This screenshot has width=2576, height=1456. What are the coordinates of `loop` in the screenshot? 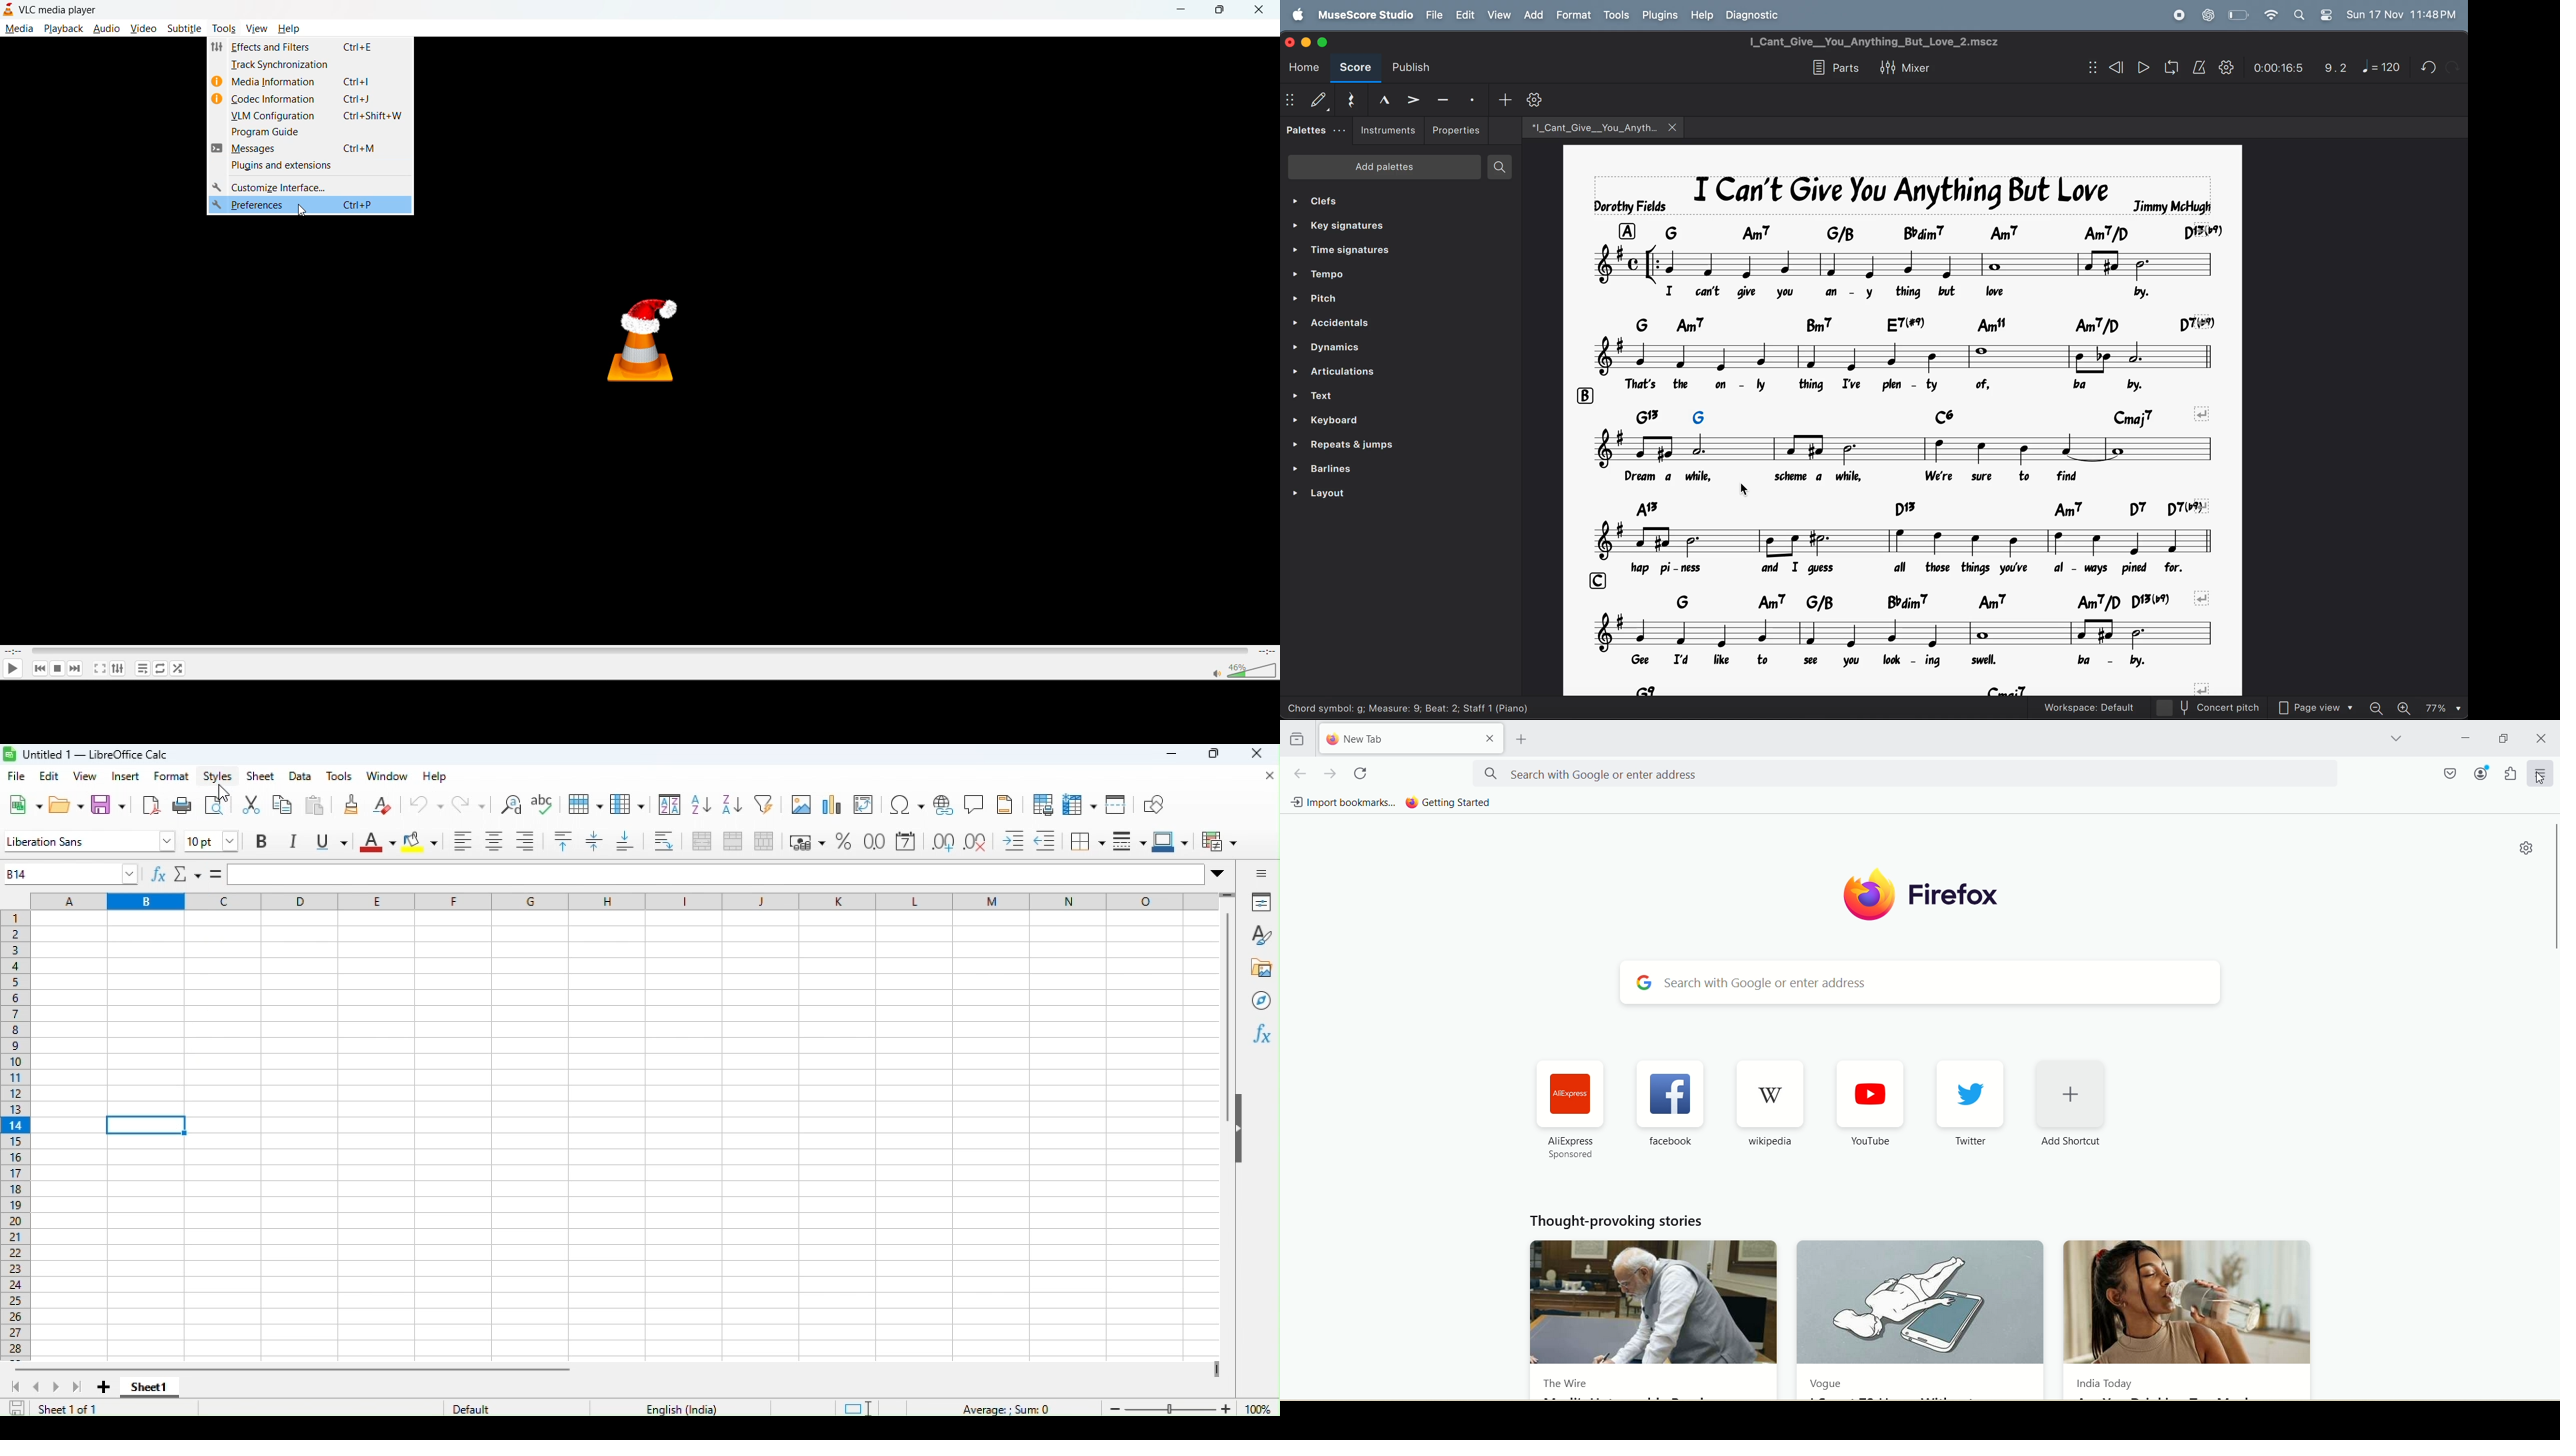 It's located at (158, 668).